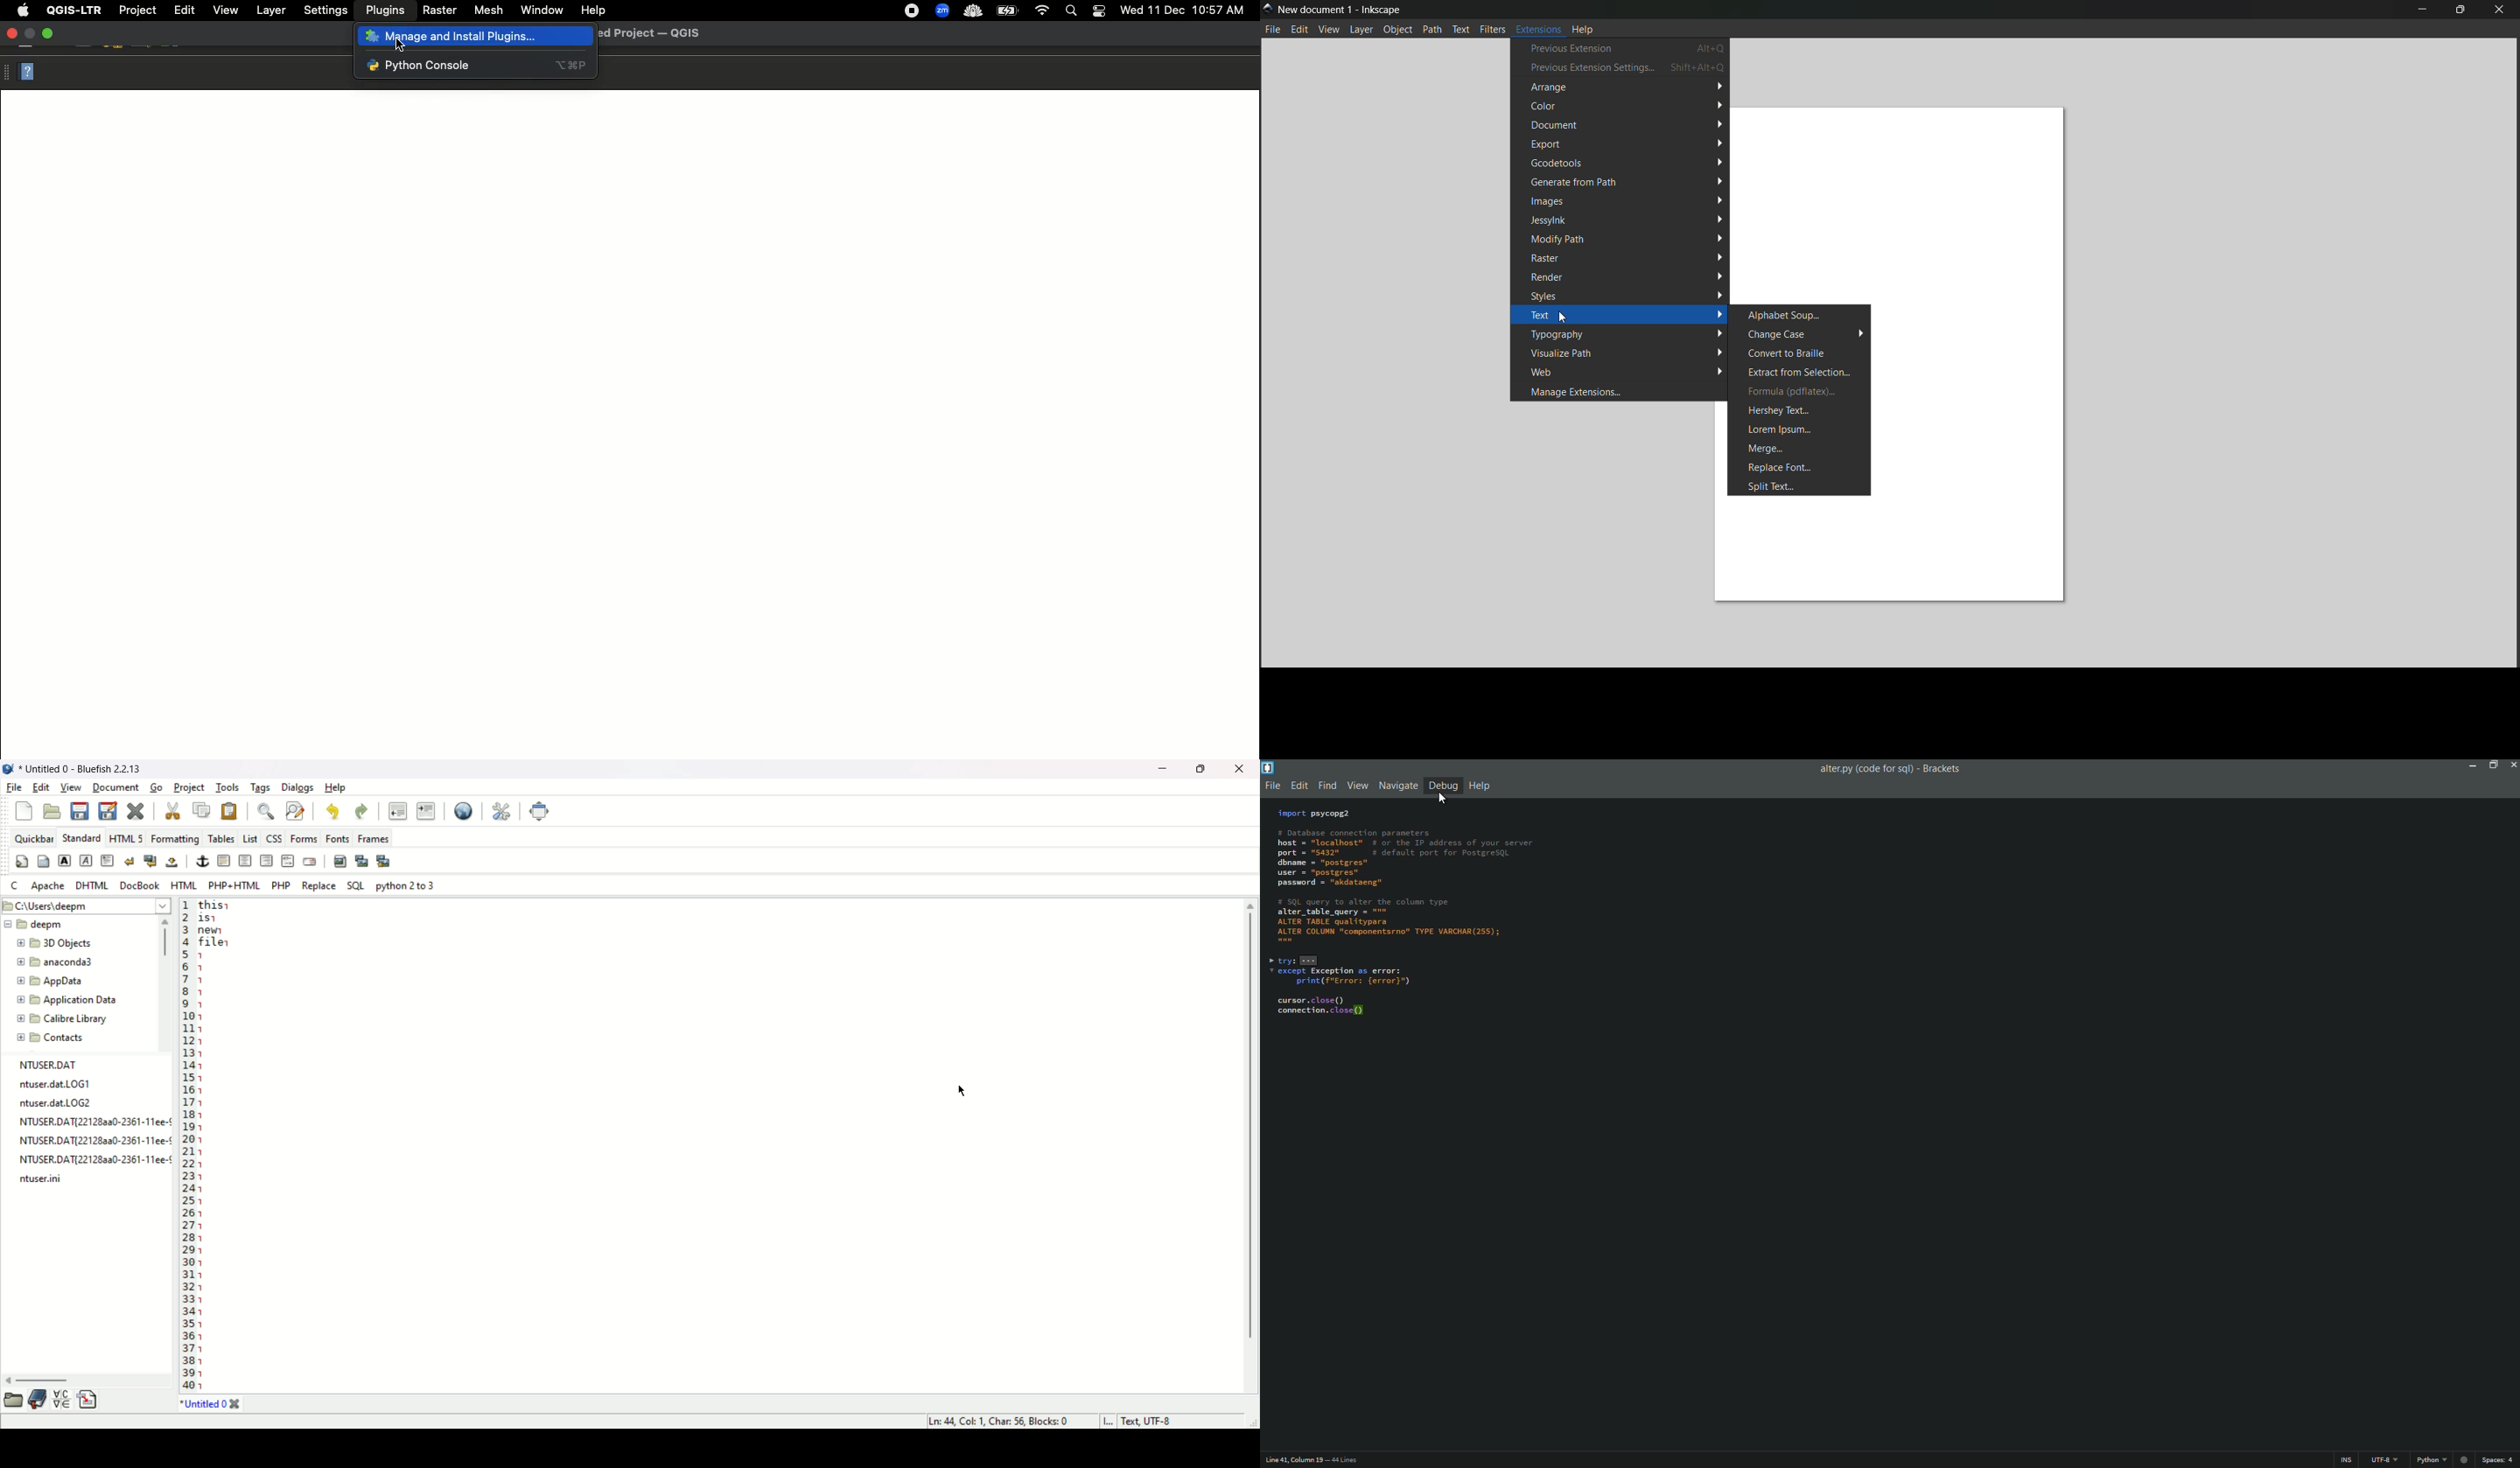  Describe the element at coordinates (310, 861) in the screenshot. I see `email` at that location.